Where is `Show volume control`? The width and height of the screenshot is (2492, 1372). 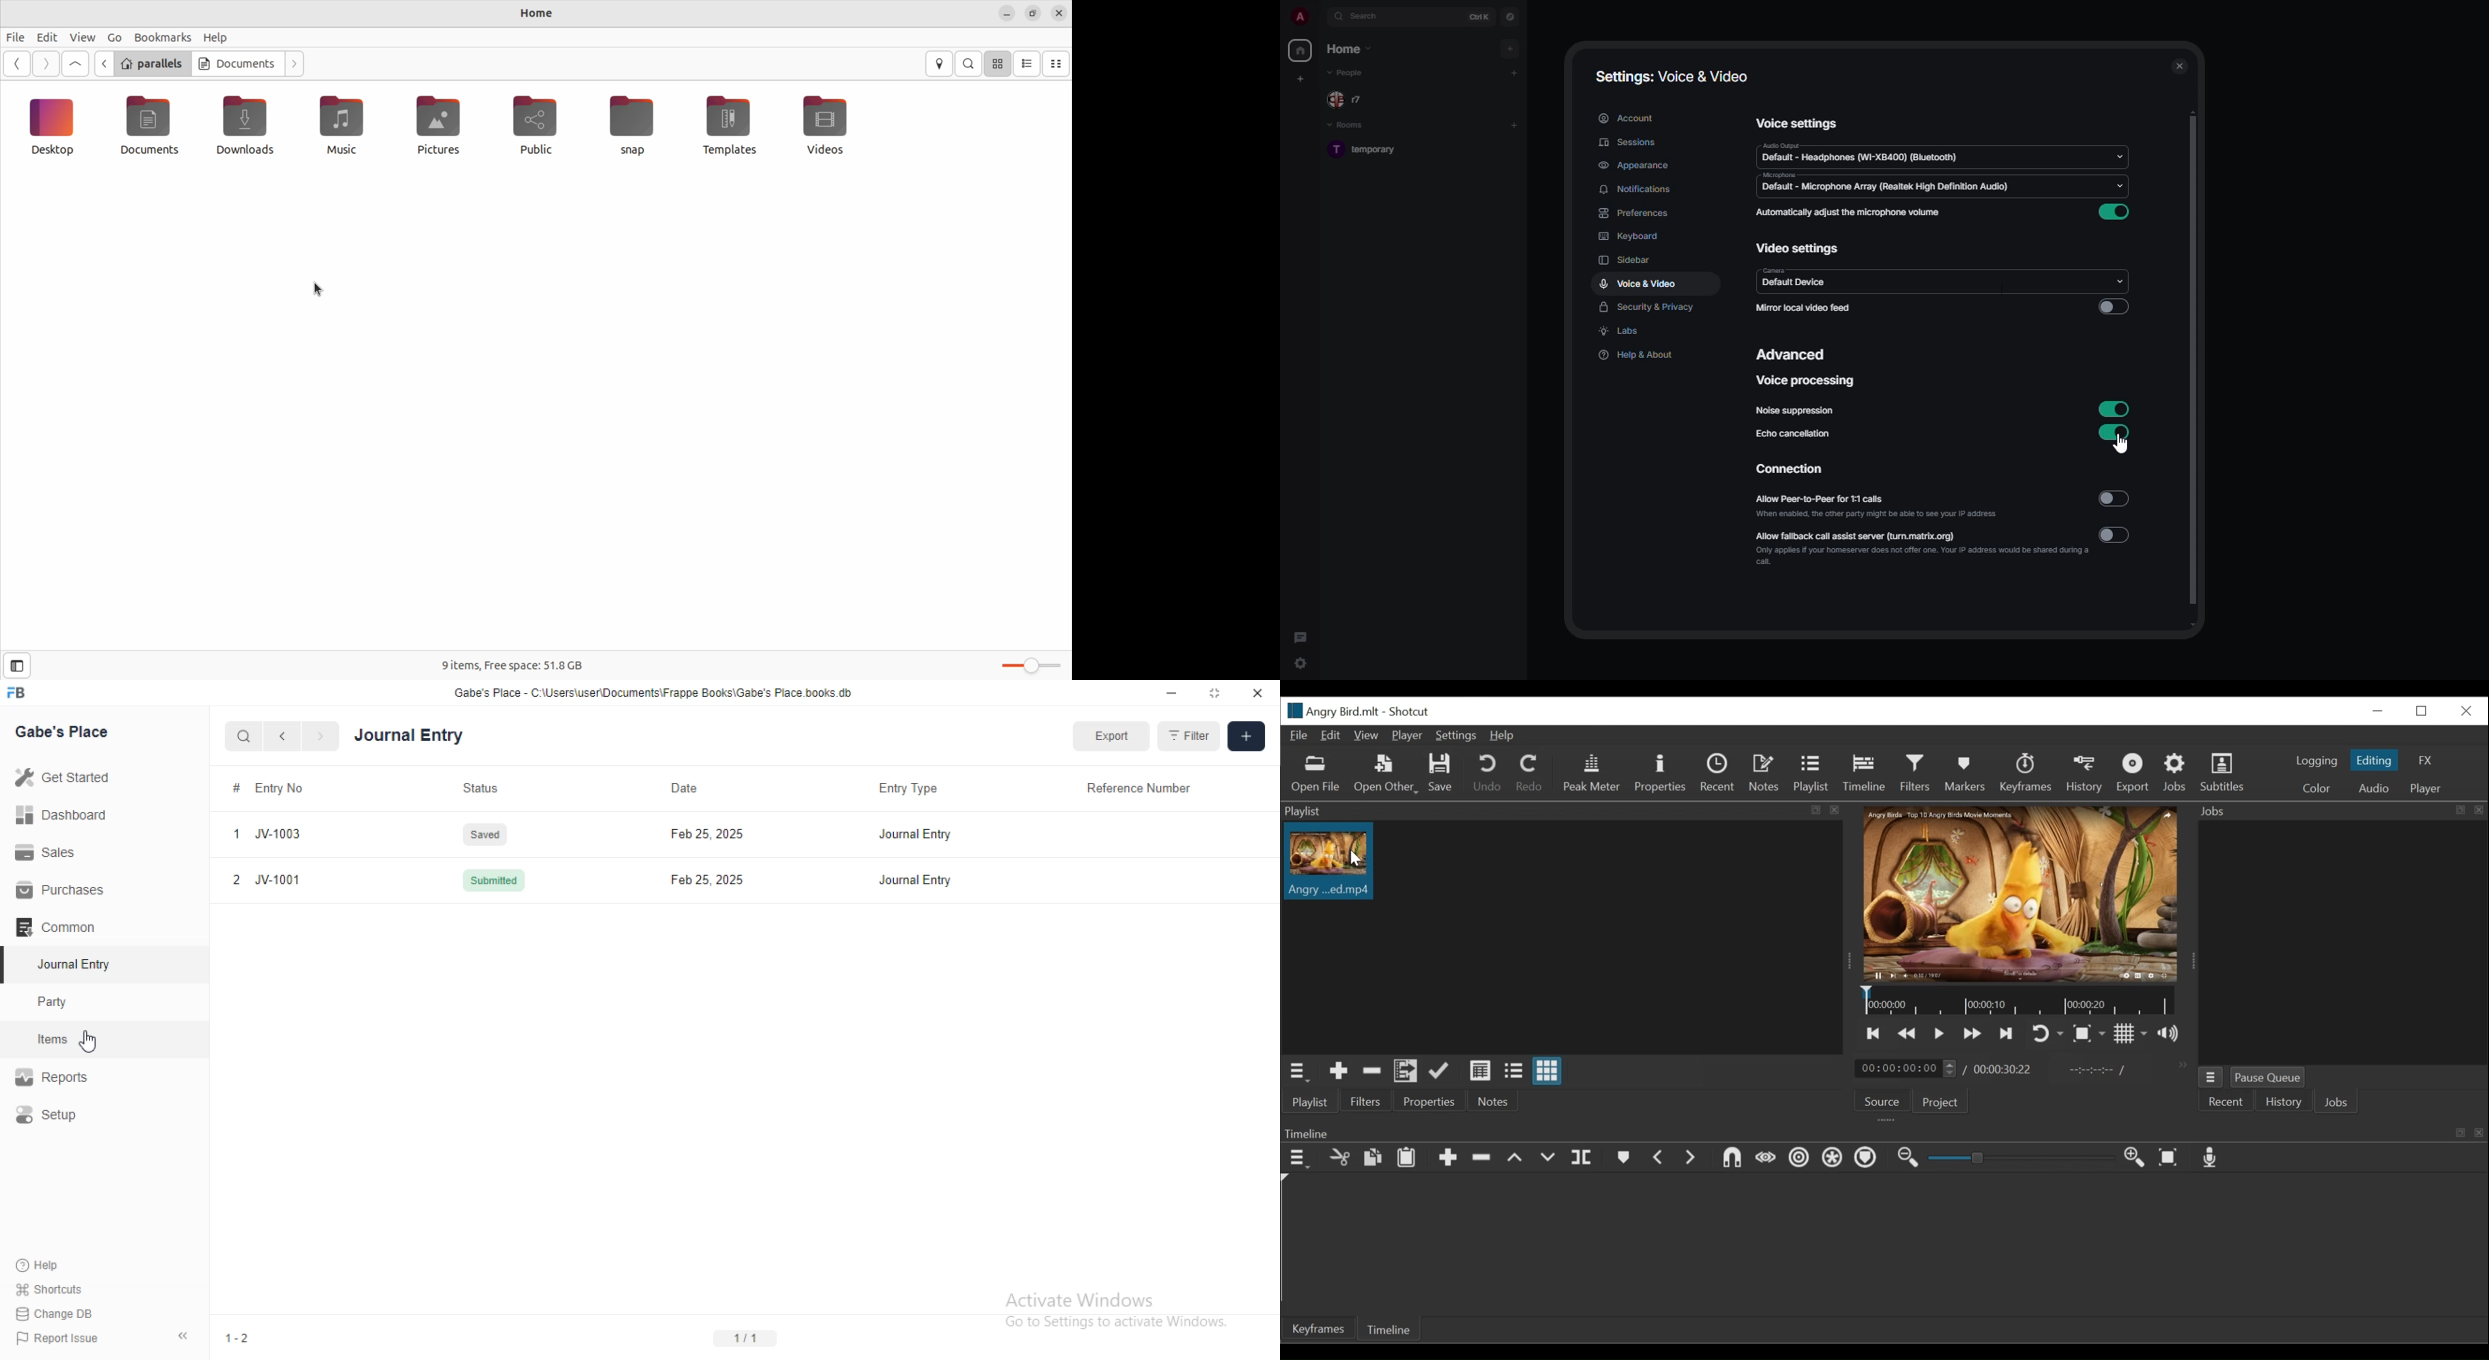
Show volume control is located at coordinates (2167, 1032).